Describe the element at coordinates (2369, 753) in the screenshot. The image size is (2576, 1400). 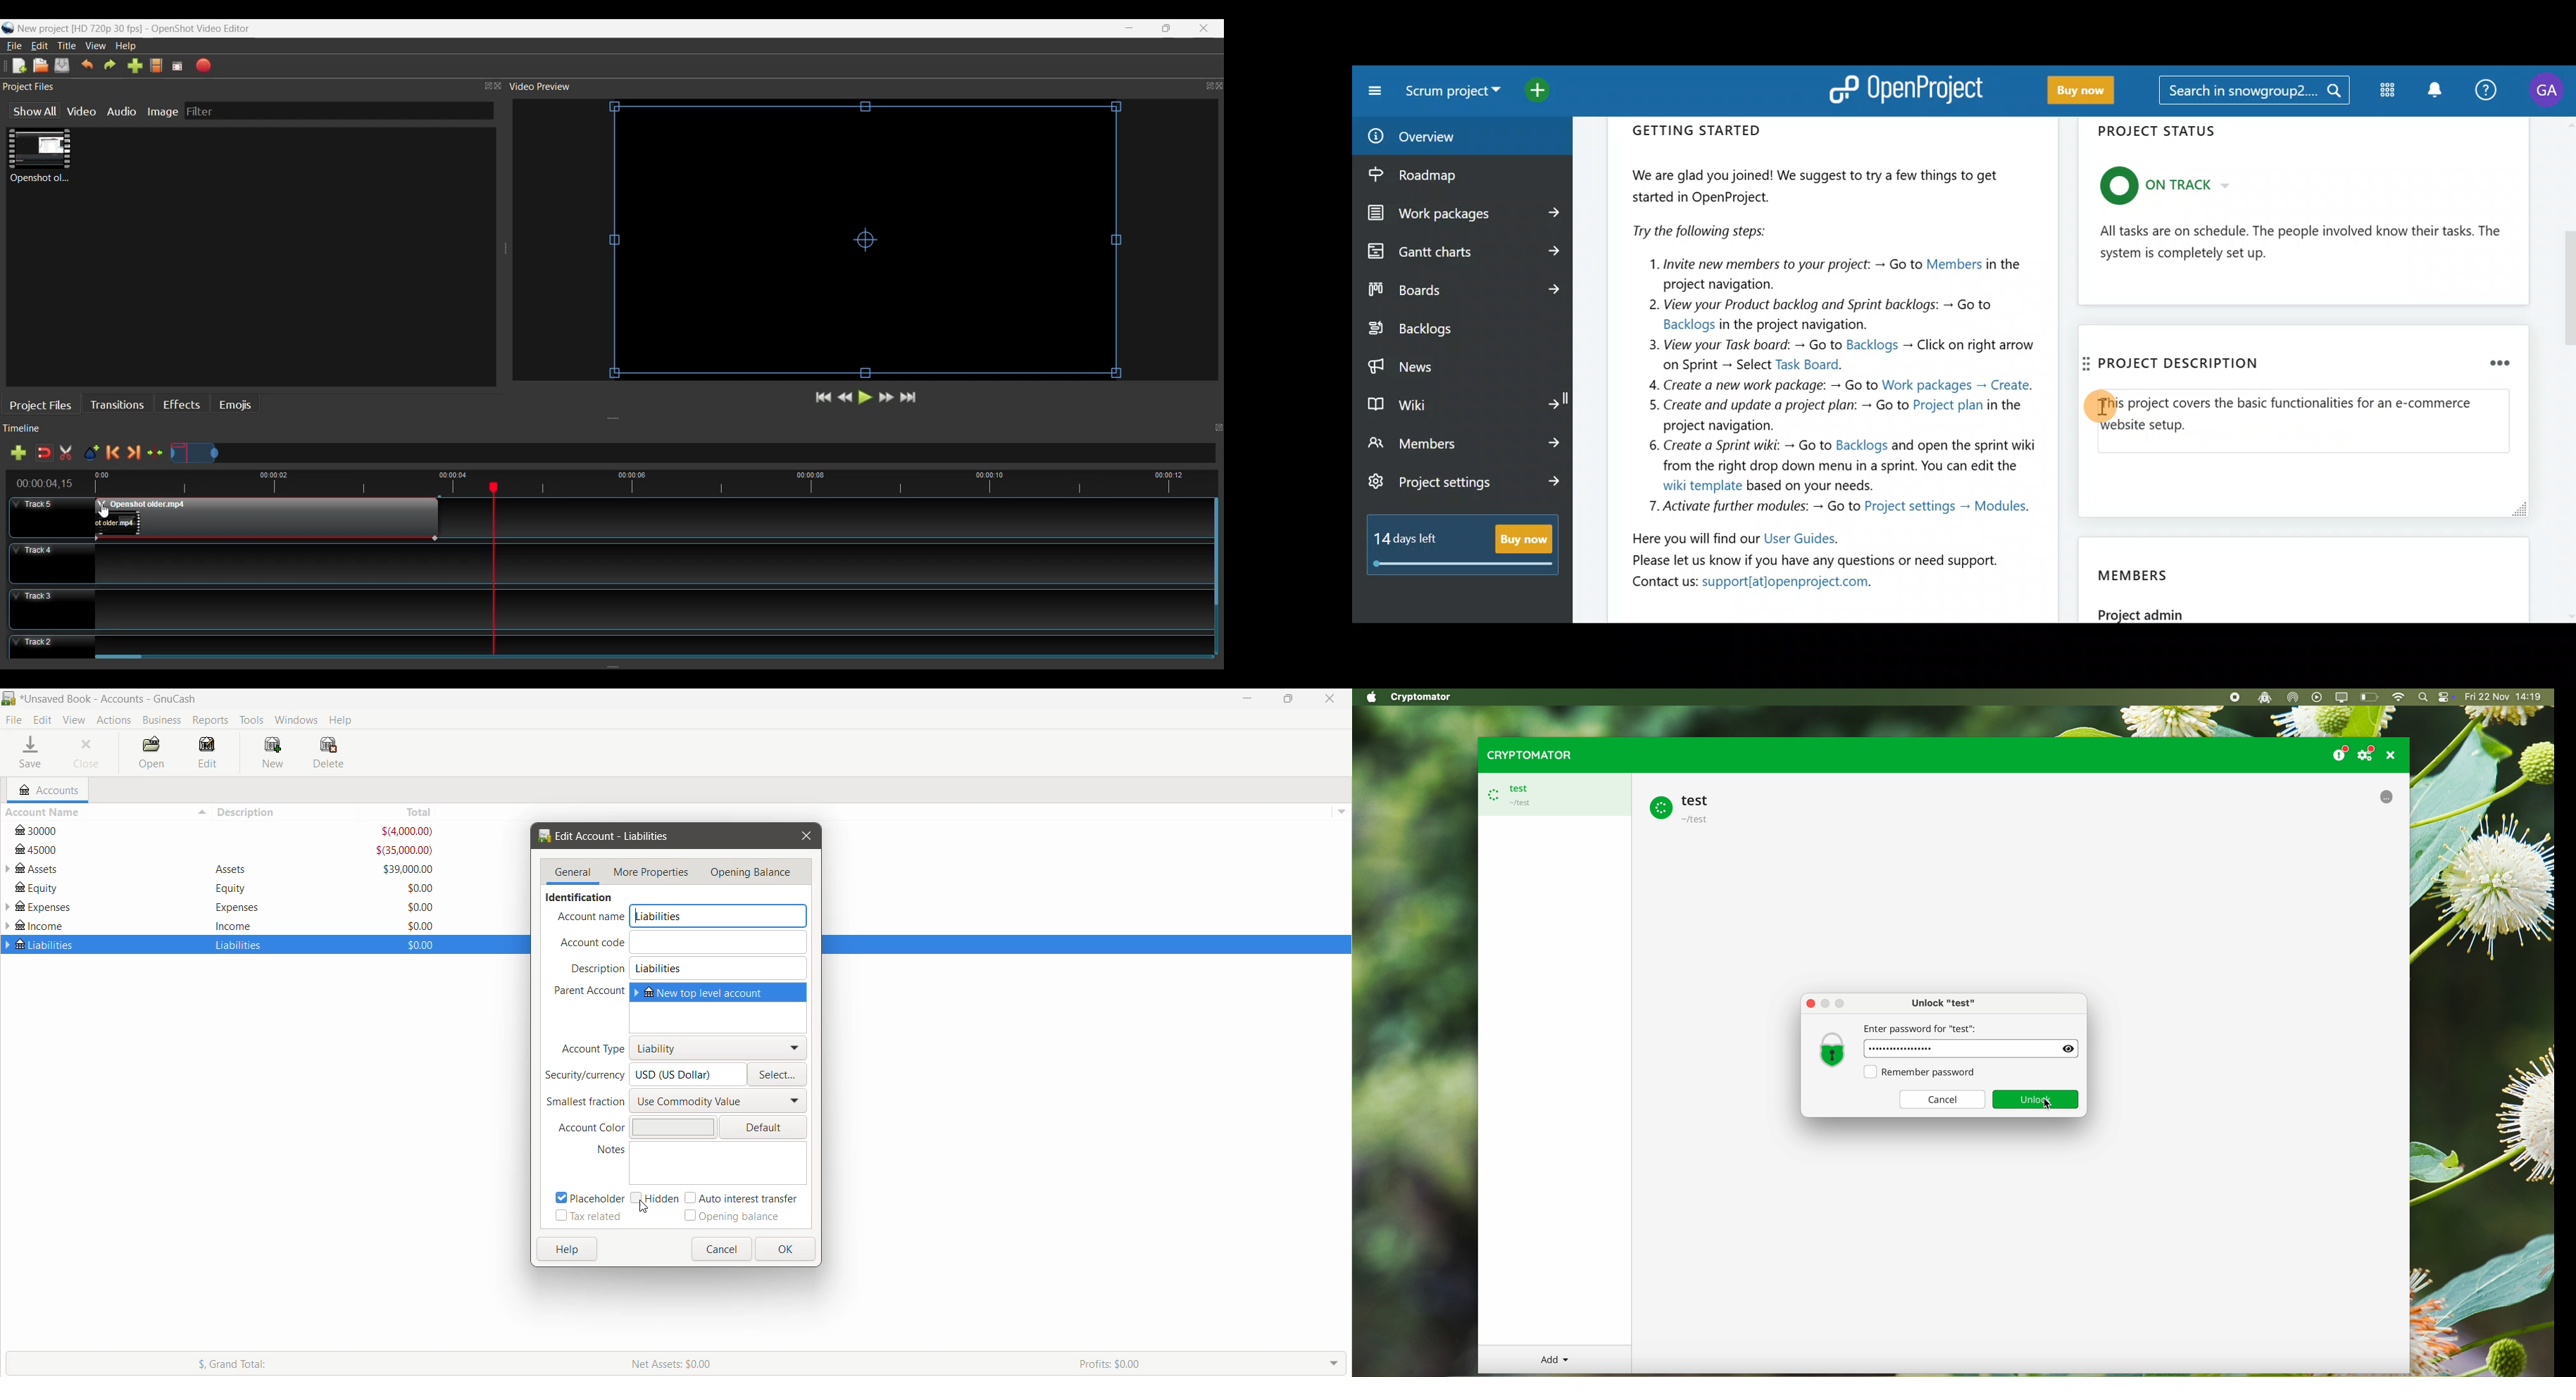
I see `settings` at that location.